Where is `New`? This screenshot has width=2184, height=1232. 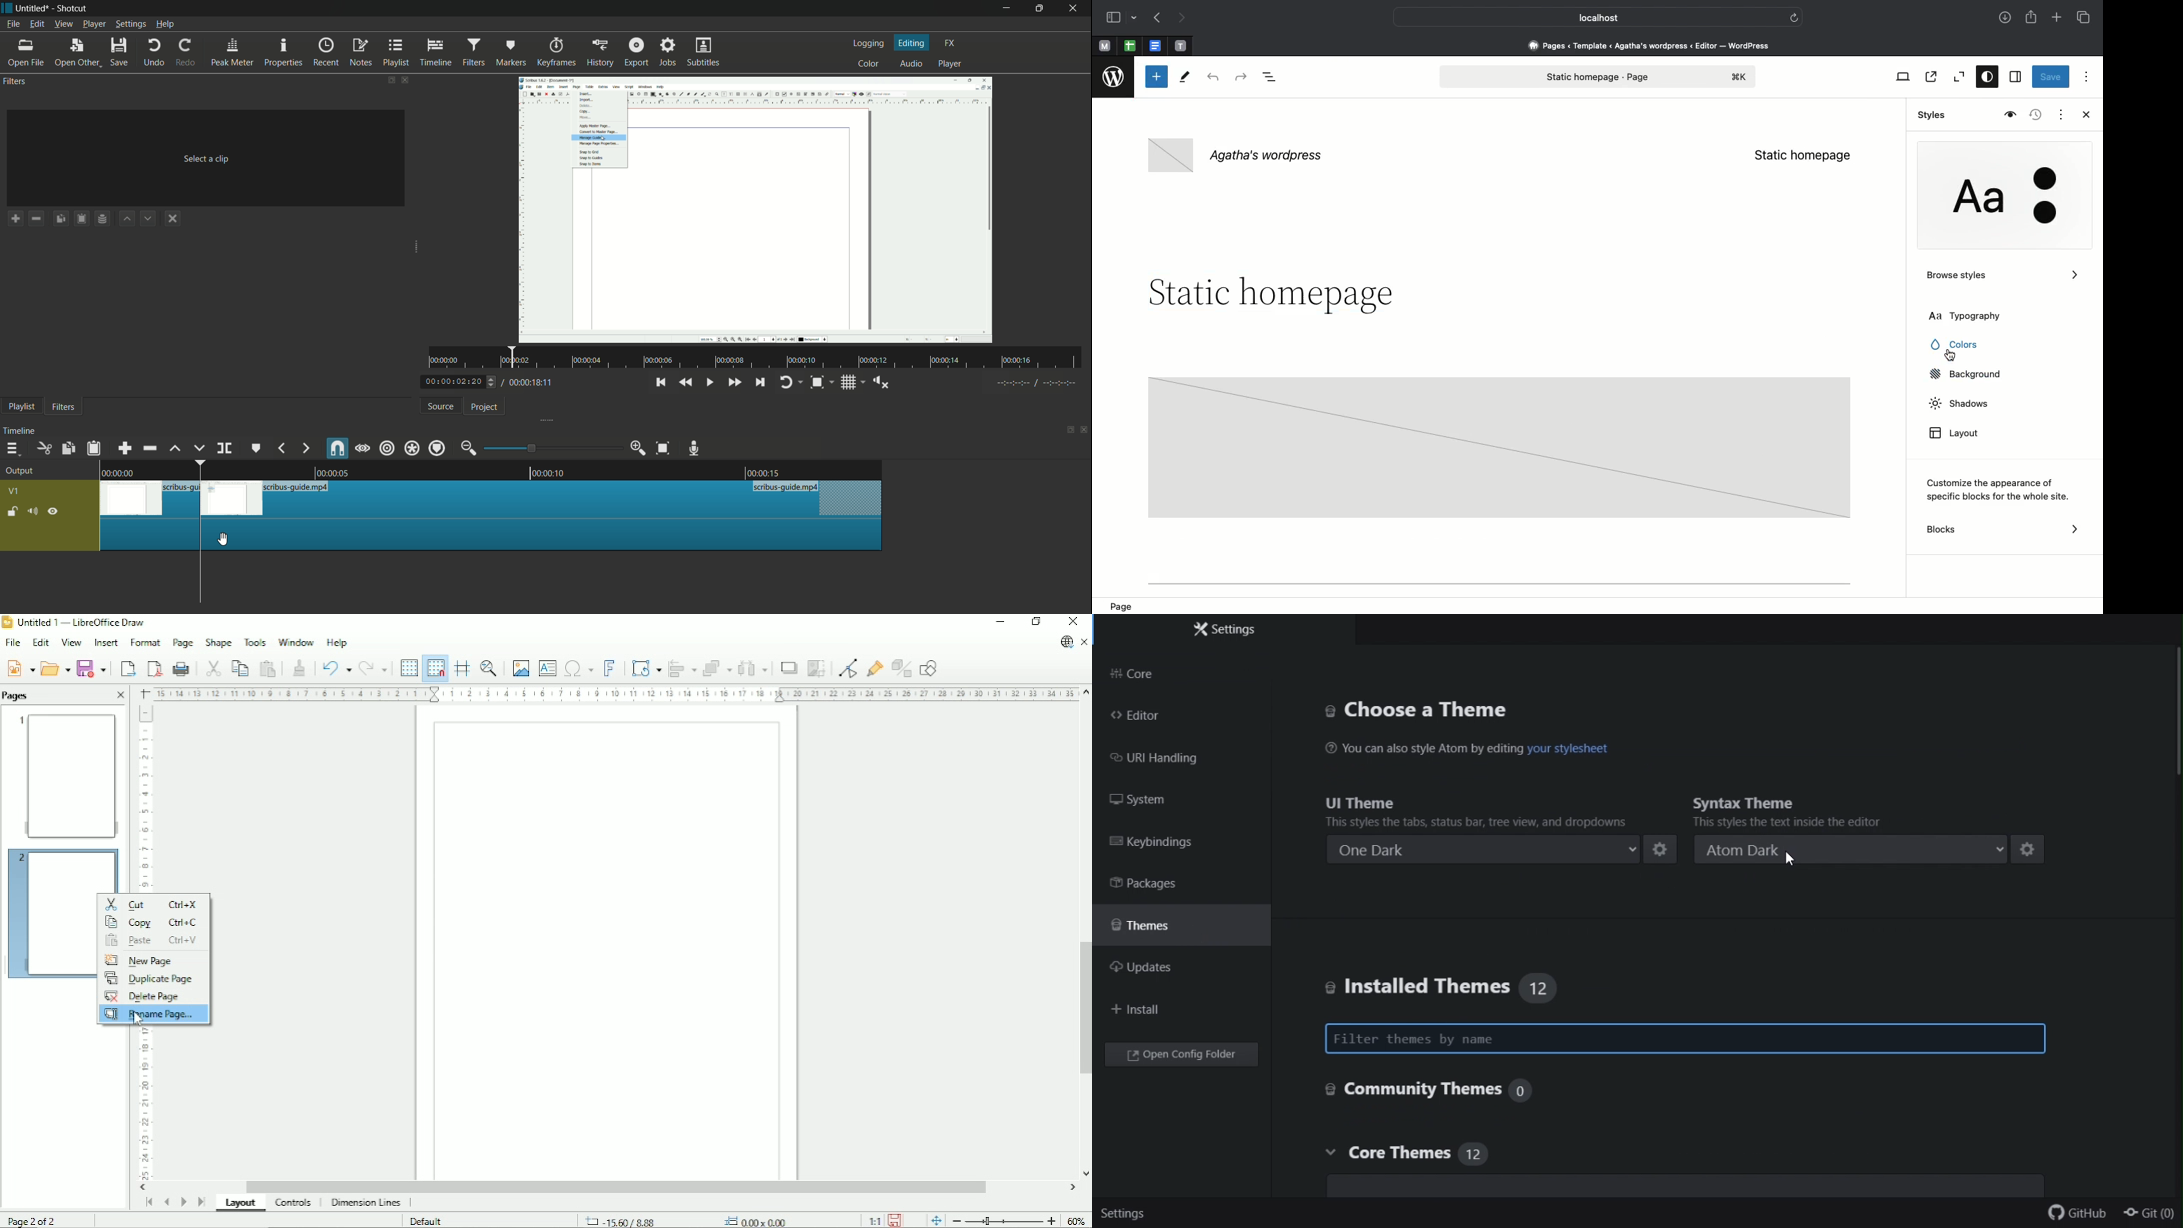
New is located at coordinates (19, 667).